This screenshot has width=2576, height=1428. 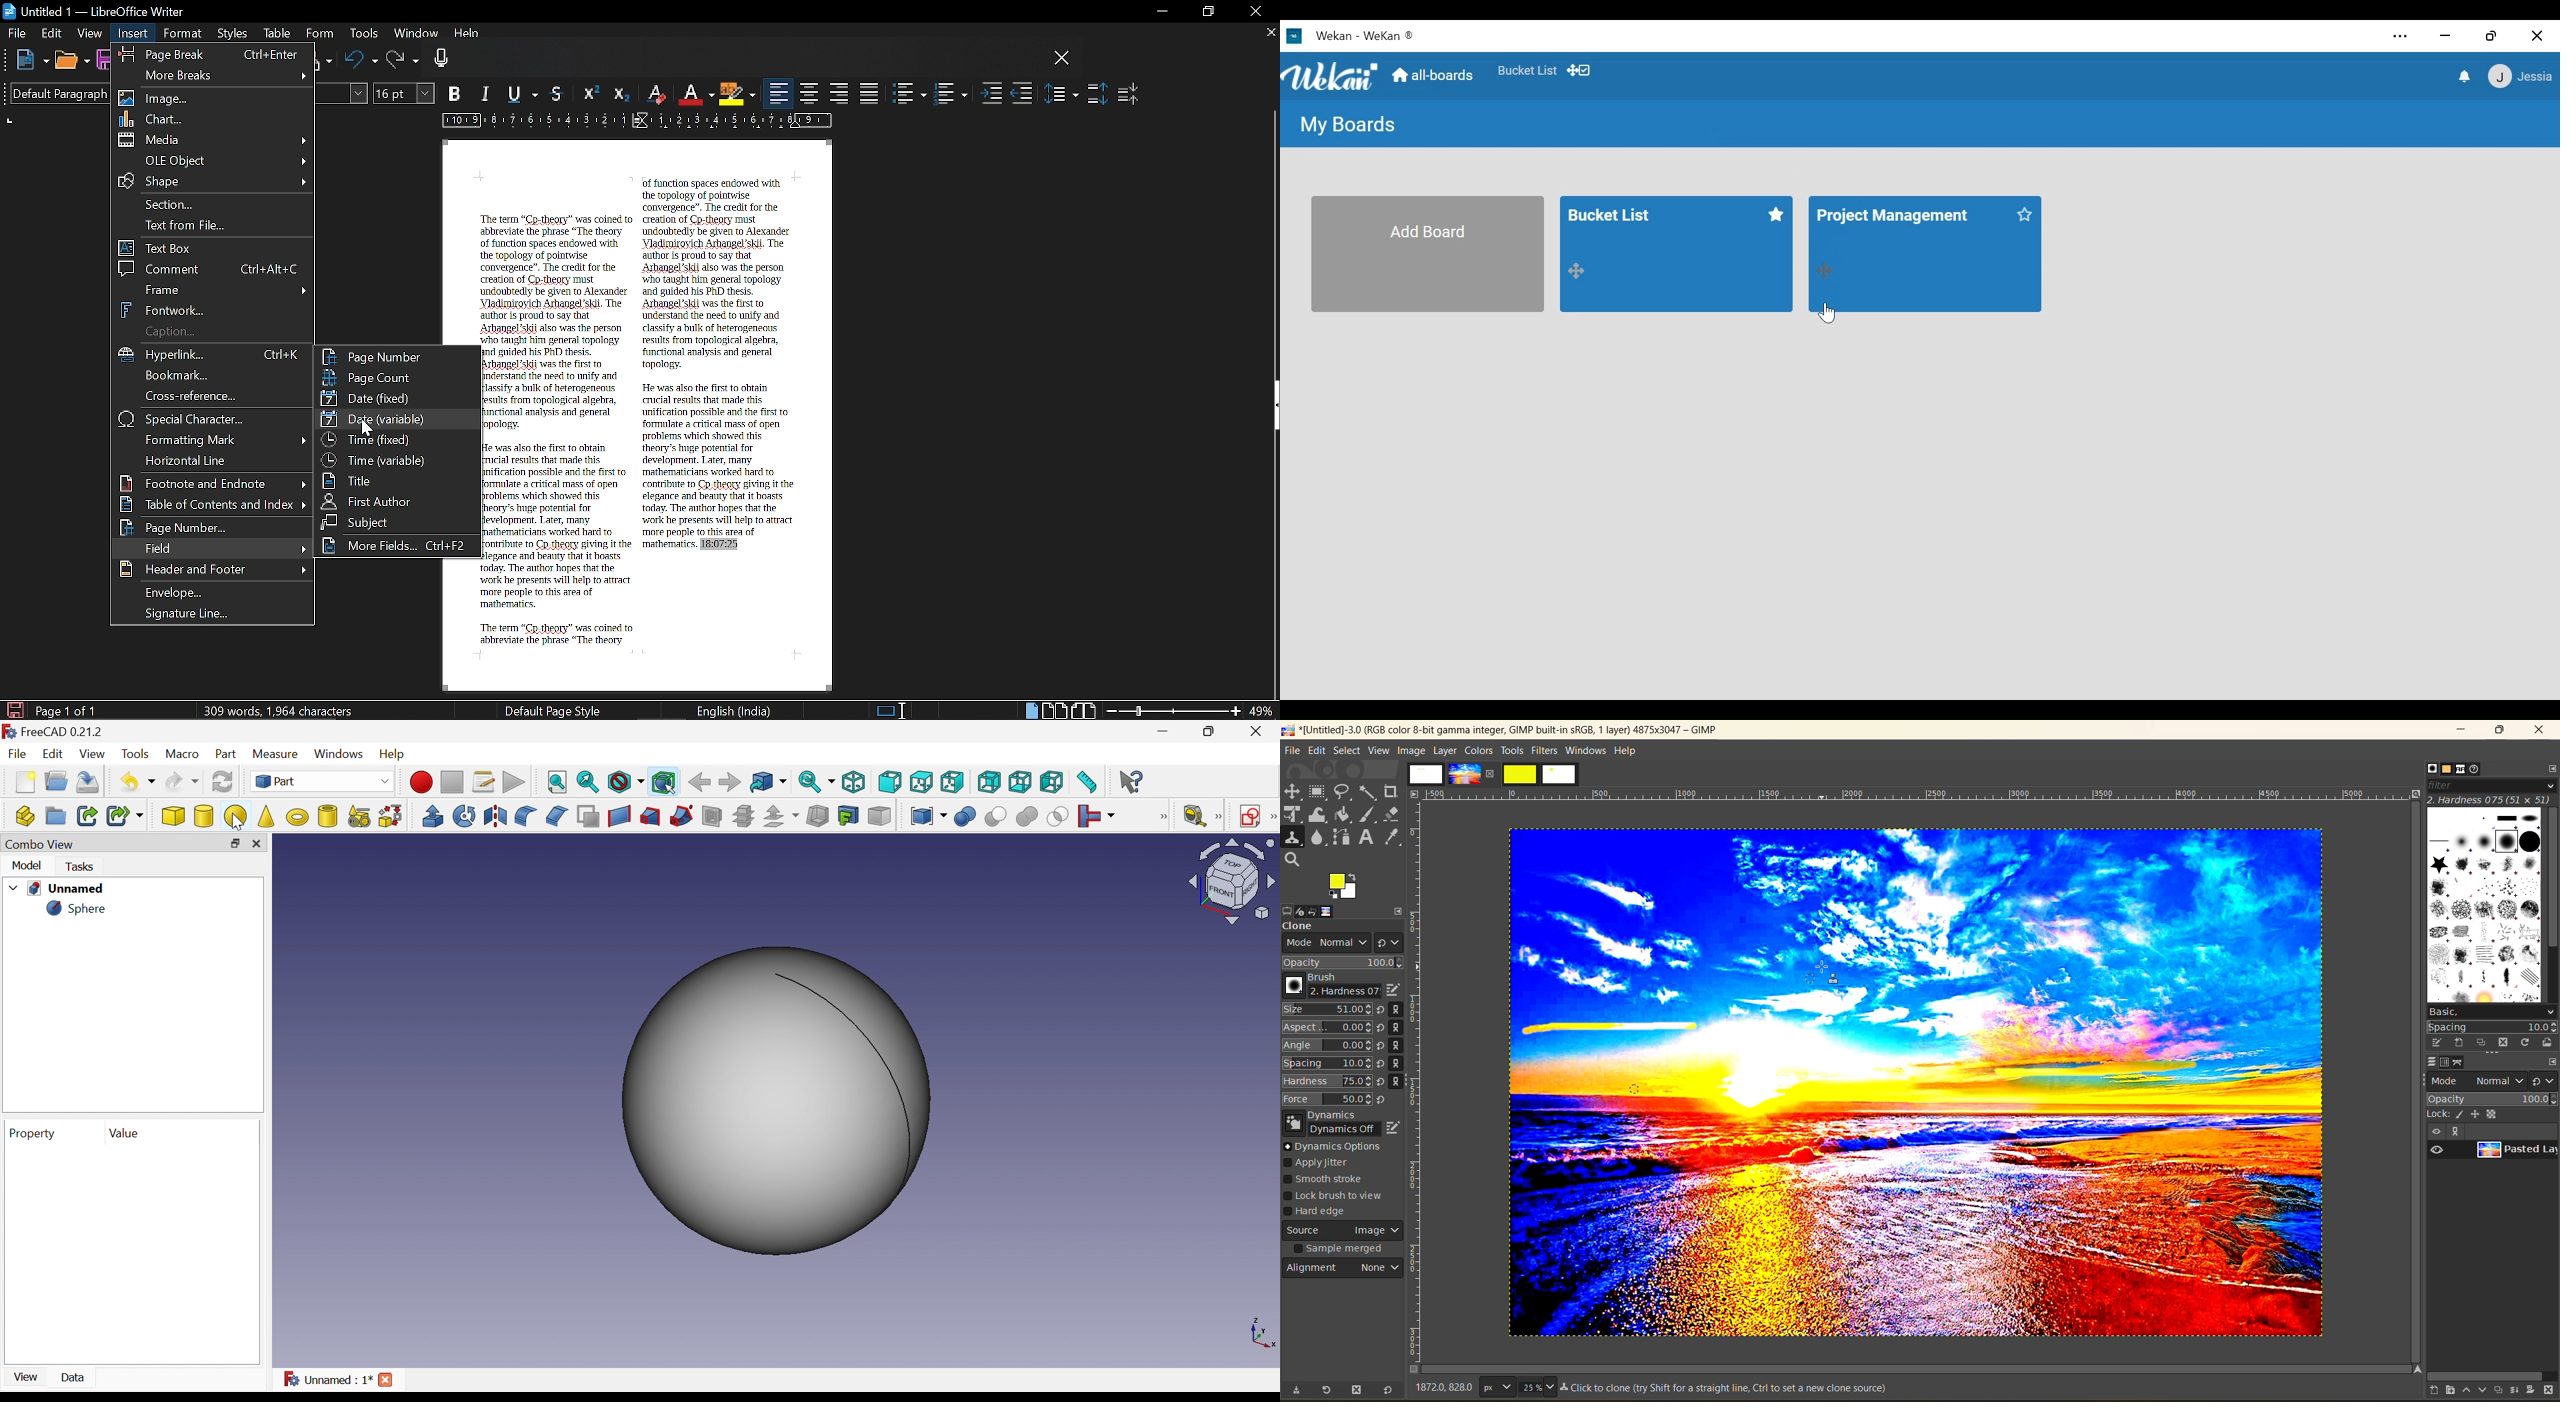 What do you see at coordinates (2427, 1063) in the screenshot?
I see `layers` at bounding box center [2427, 1063].